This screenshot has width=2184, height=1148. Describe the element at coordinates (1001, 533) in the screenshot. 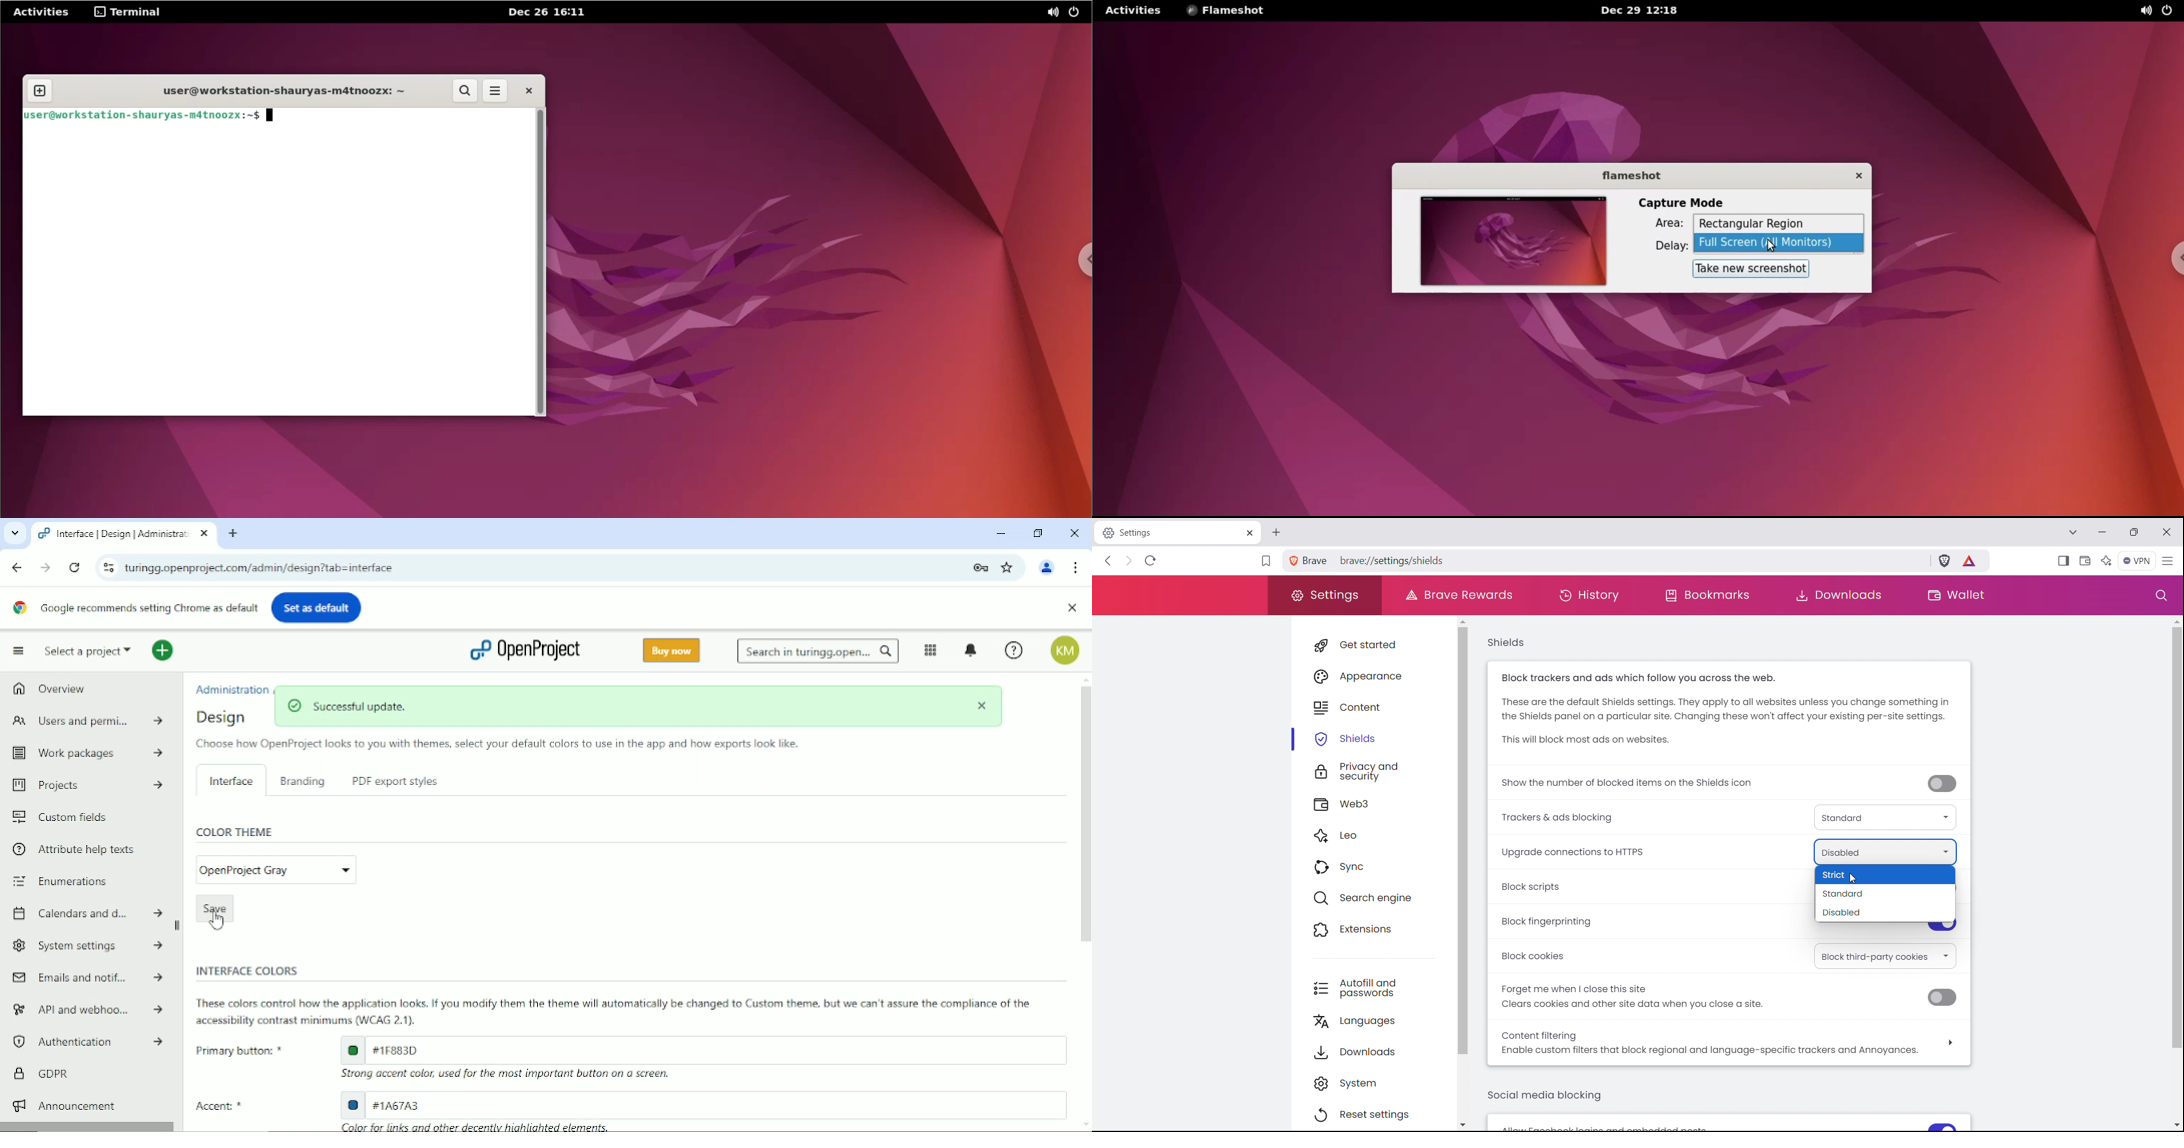

I see `Minimize` at that location.